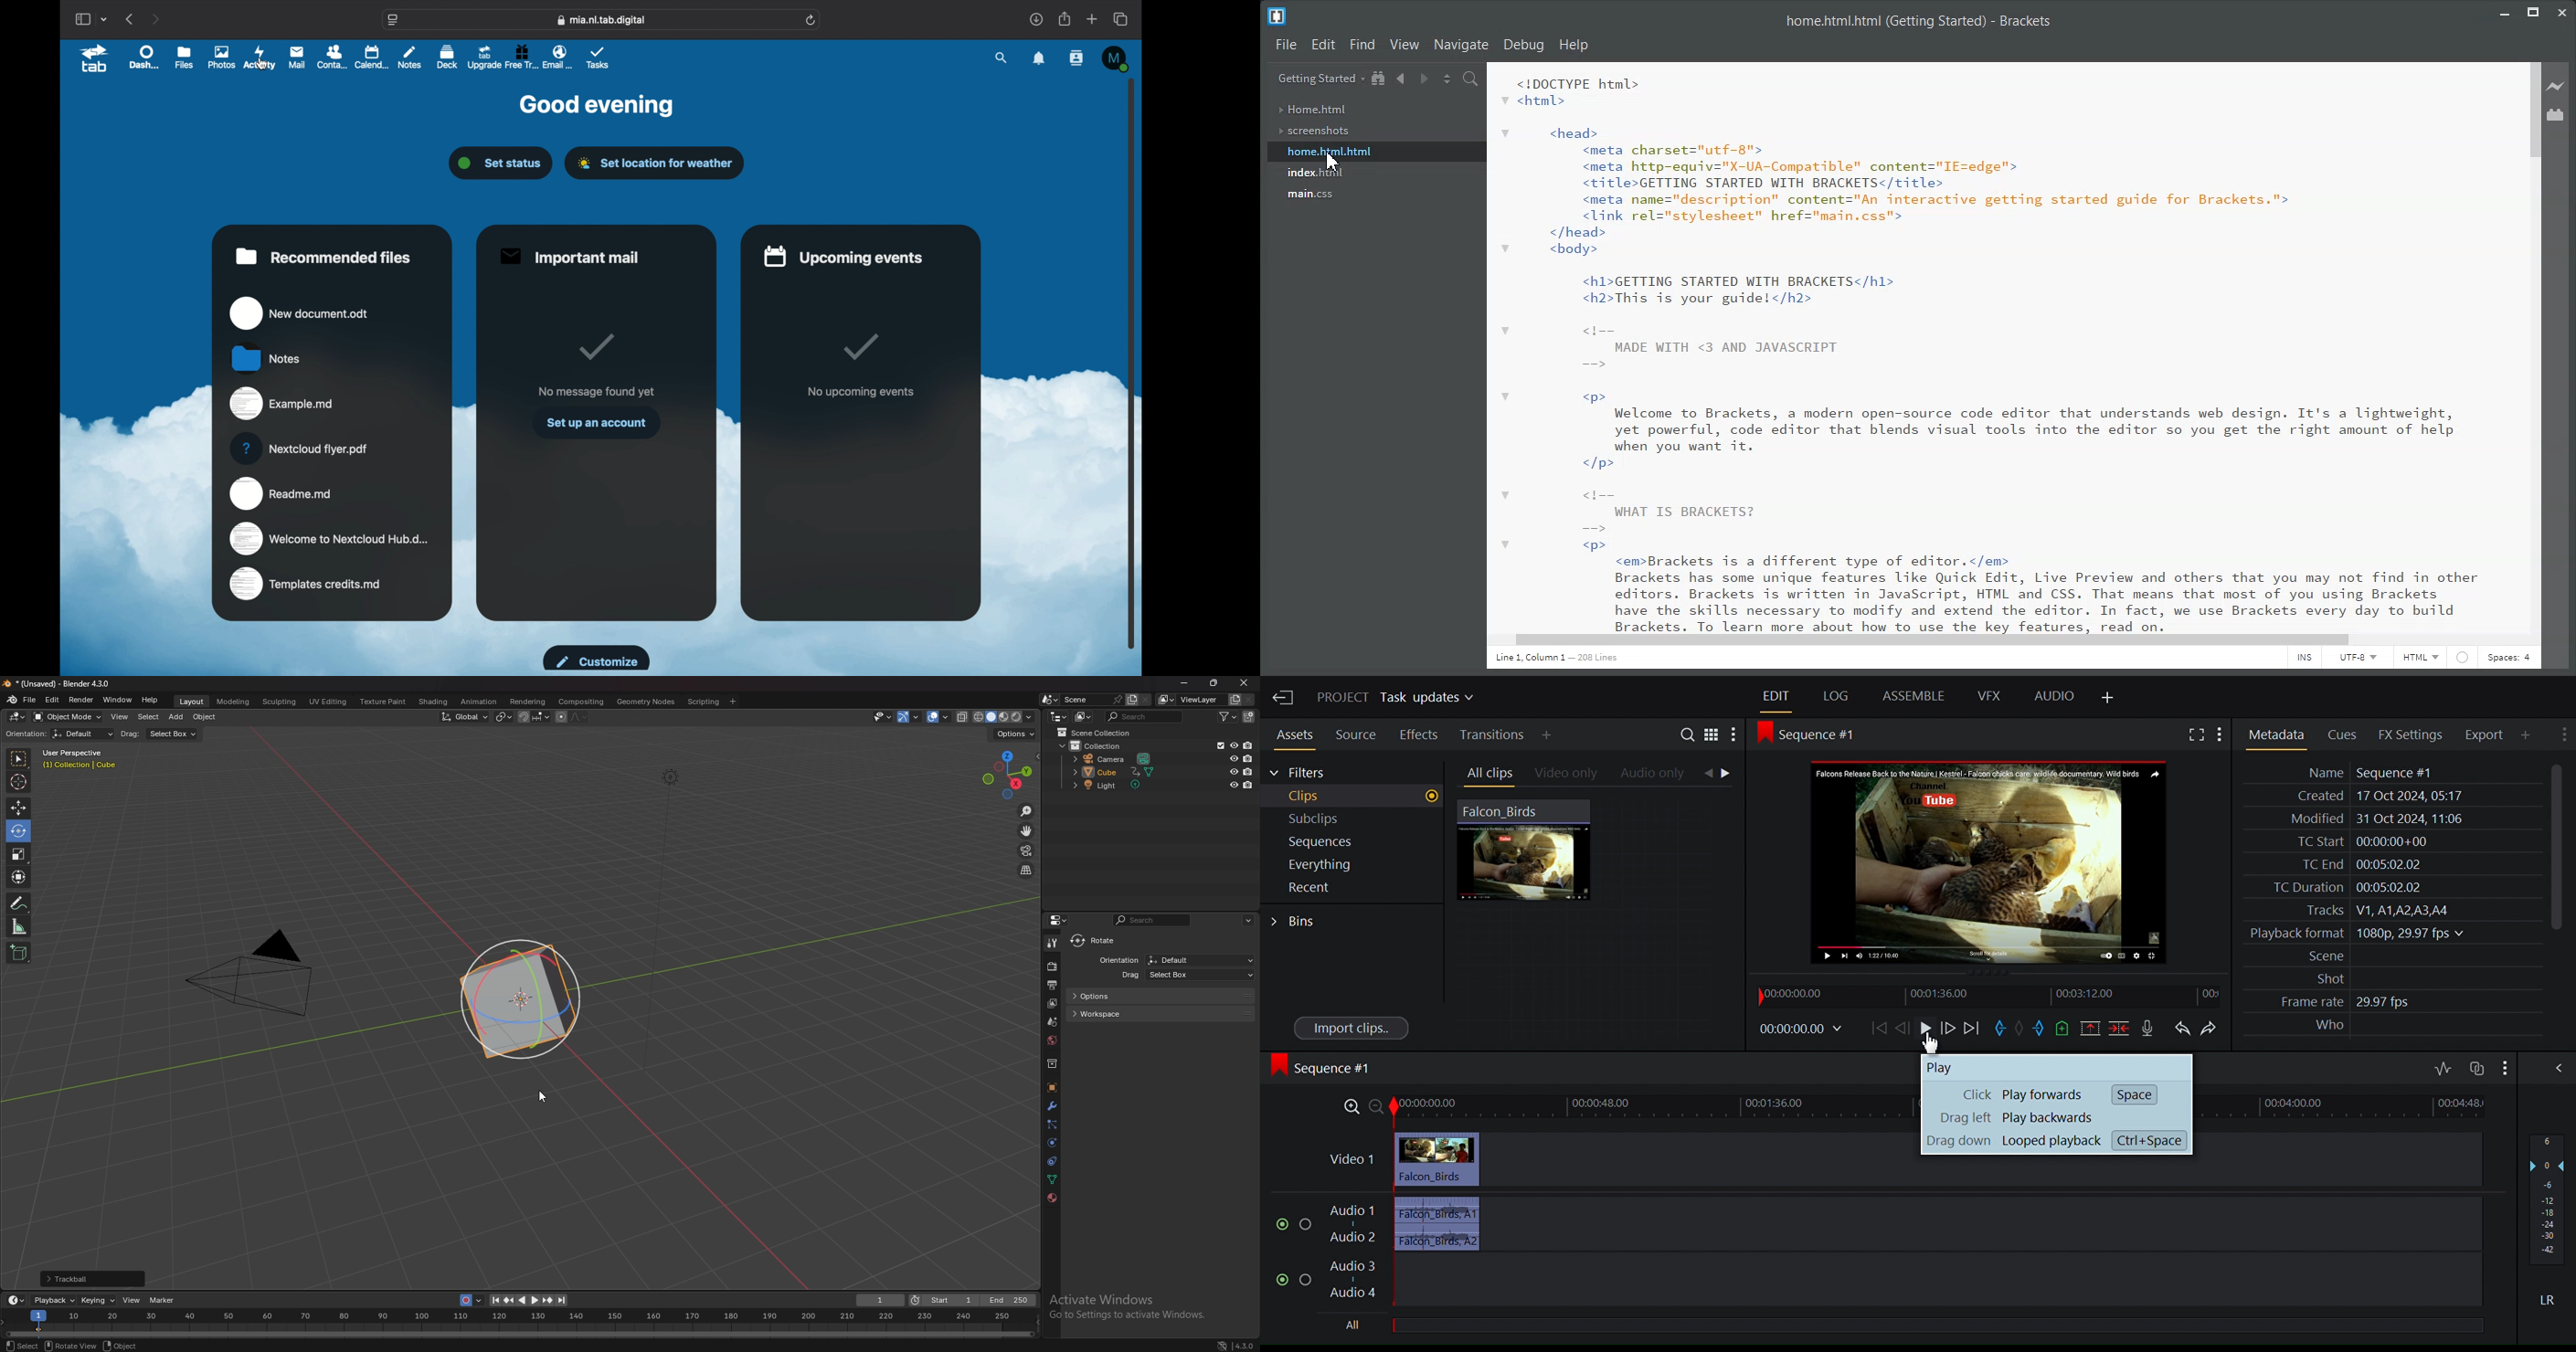 This screenshot has width=2576, height=1372. Describe the element at coordinates (1052, 1063) in the screenshot. I see `collection` at that location.